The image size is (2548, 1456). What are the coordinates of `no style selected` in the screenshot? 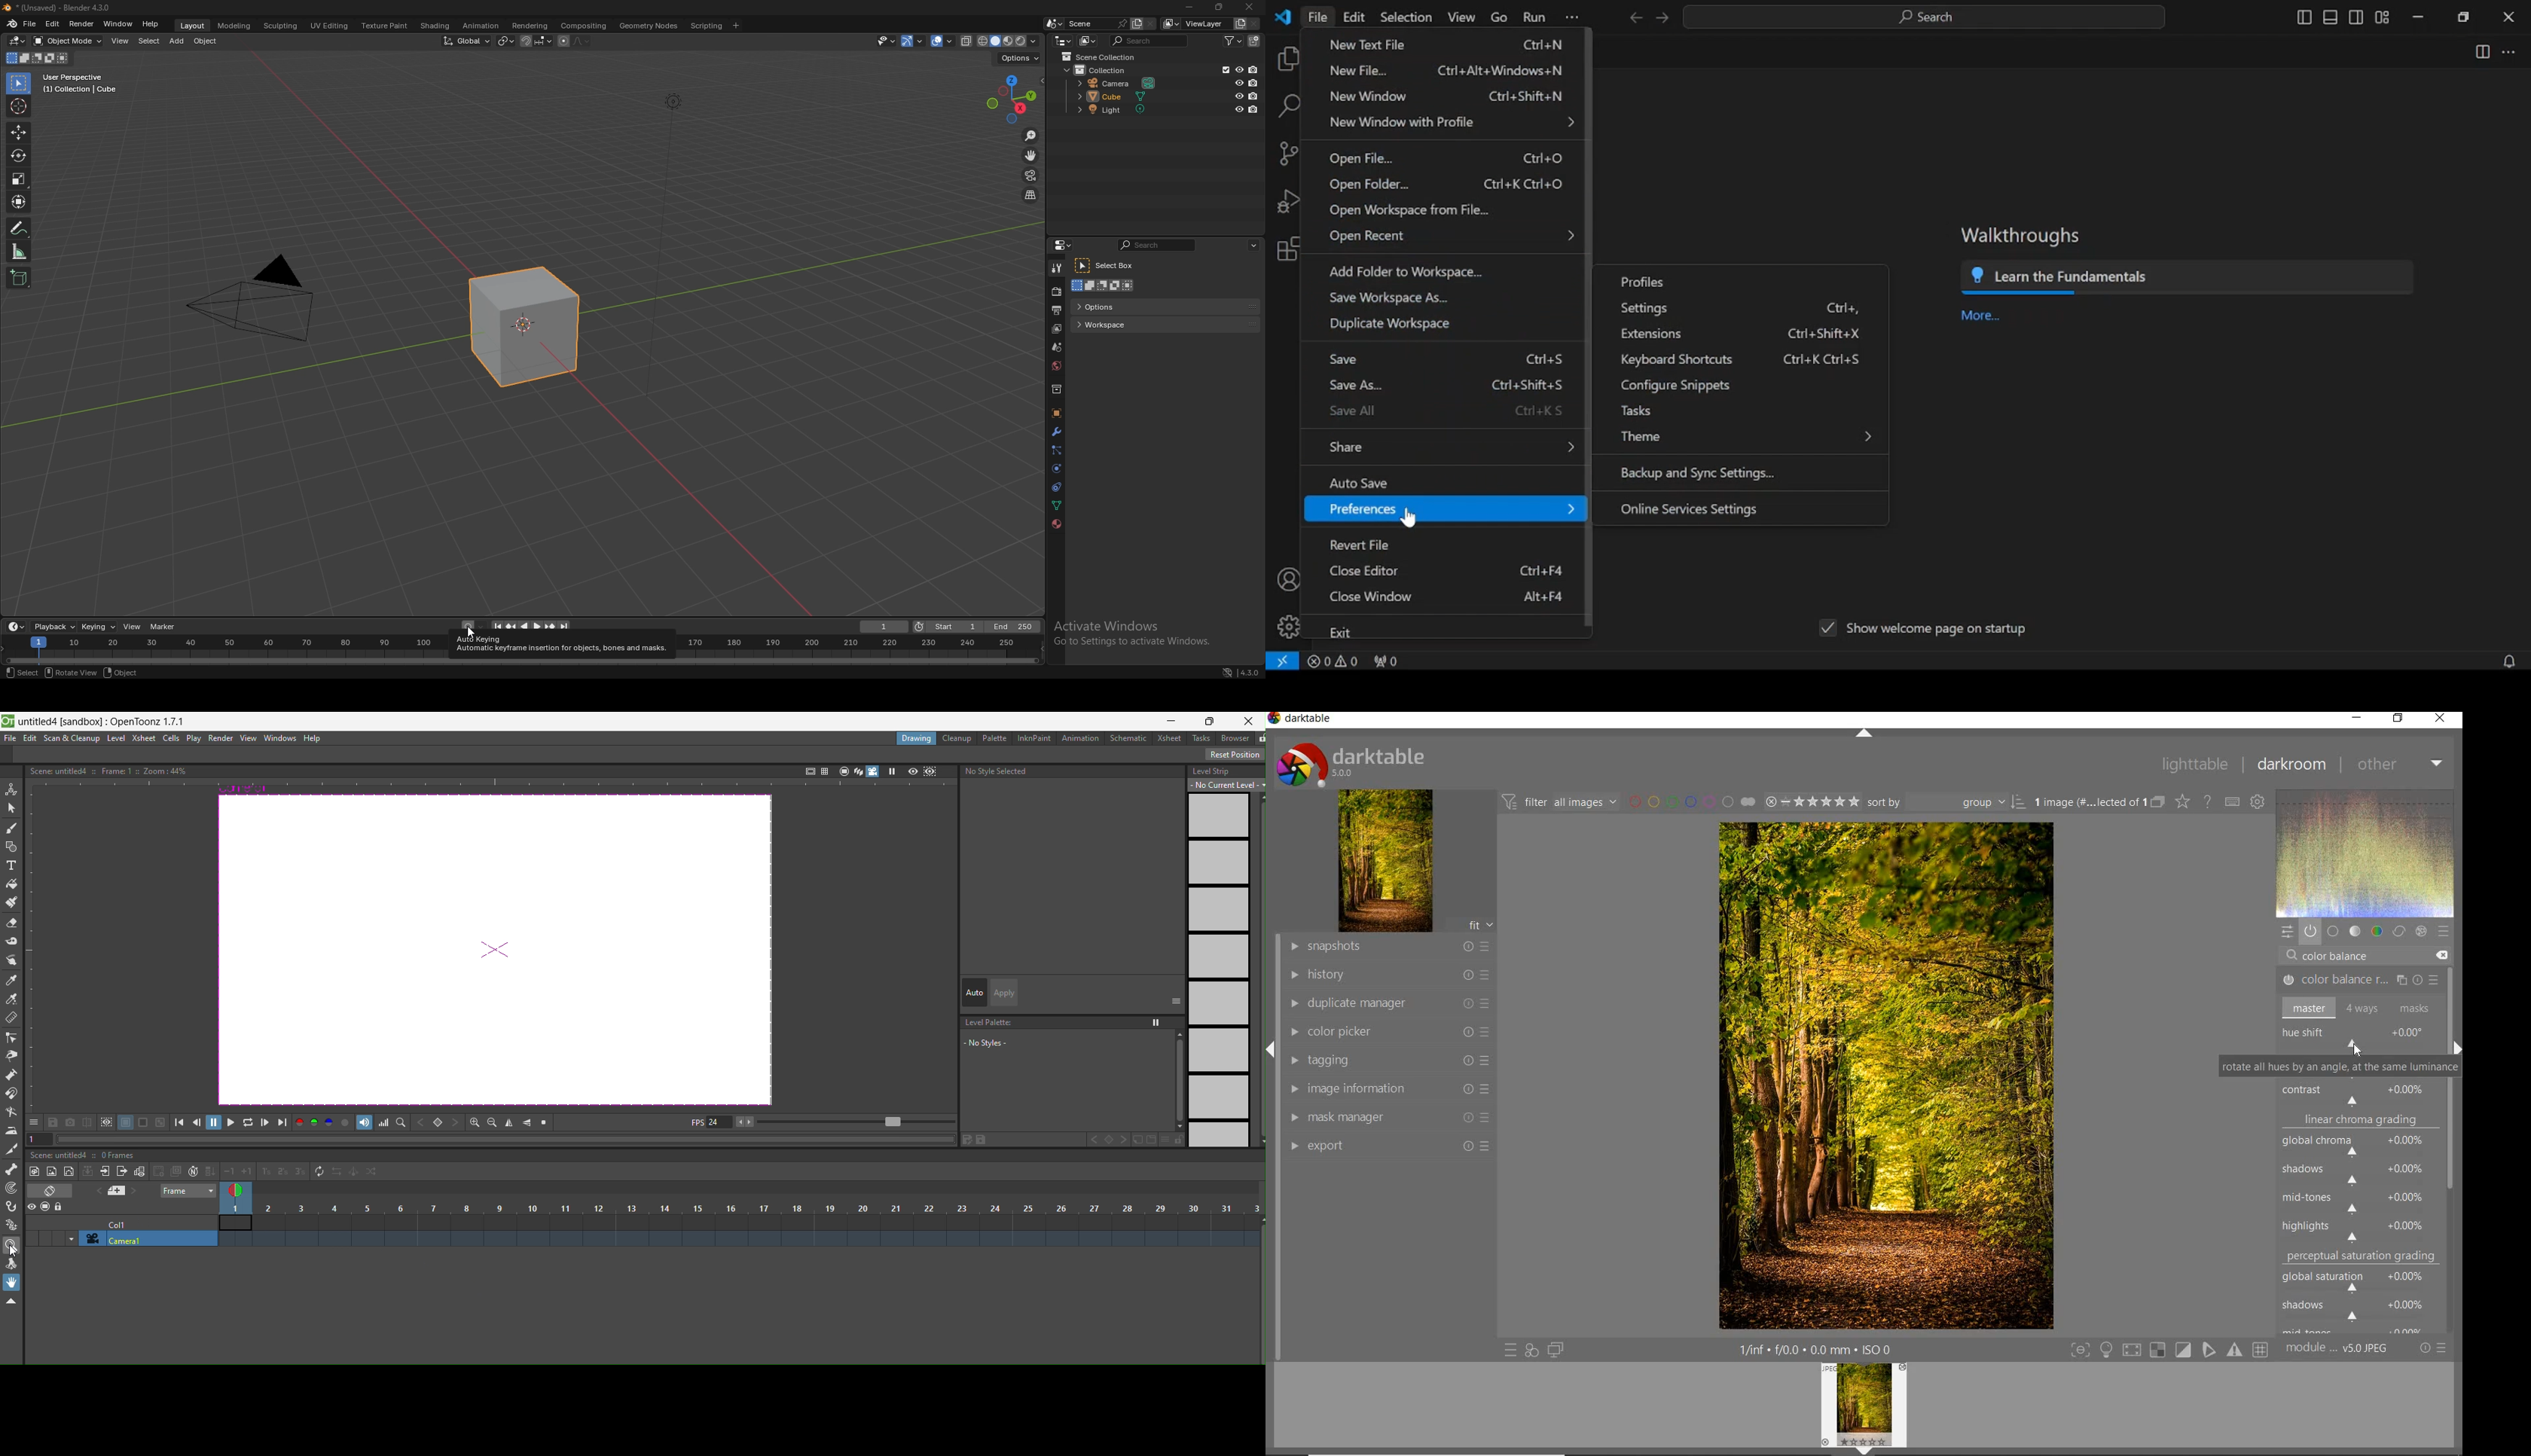 It's located at (996, 774).